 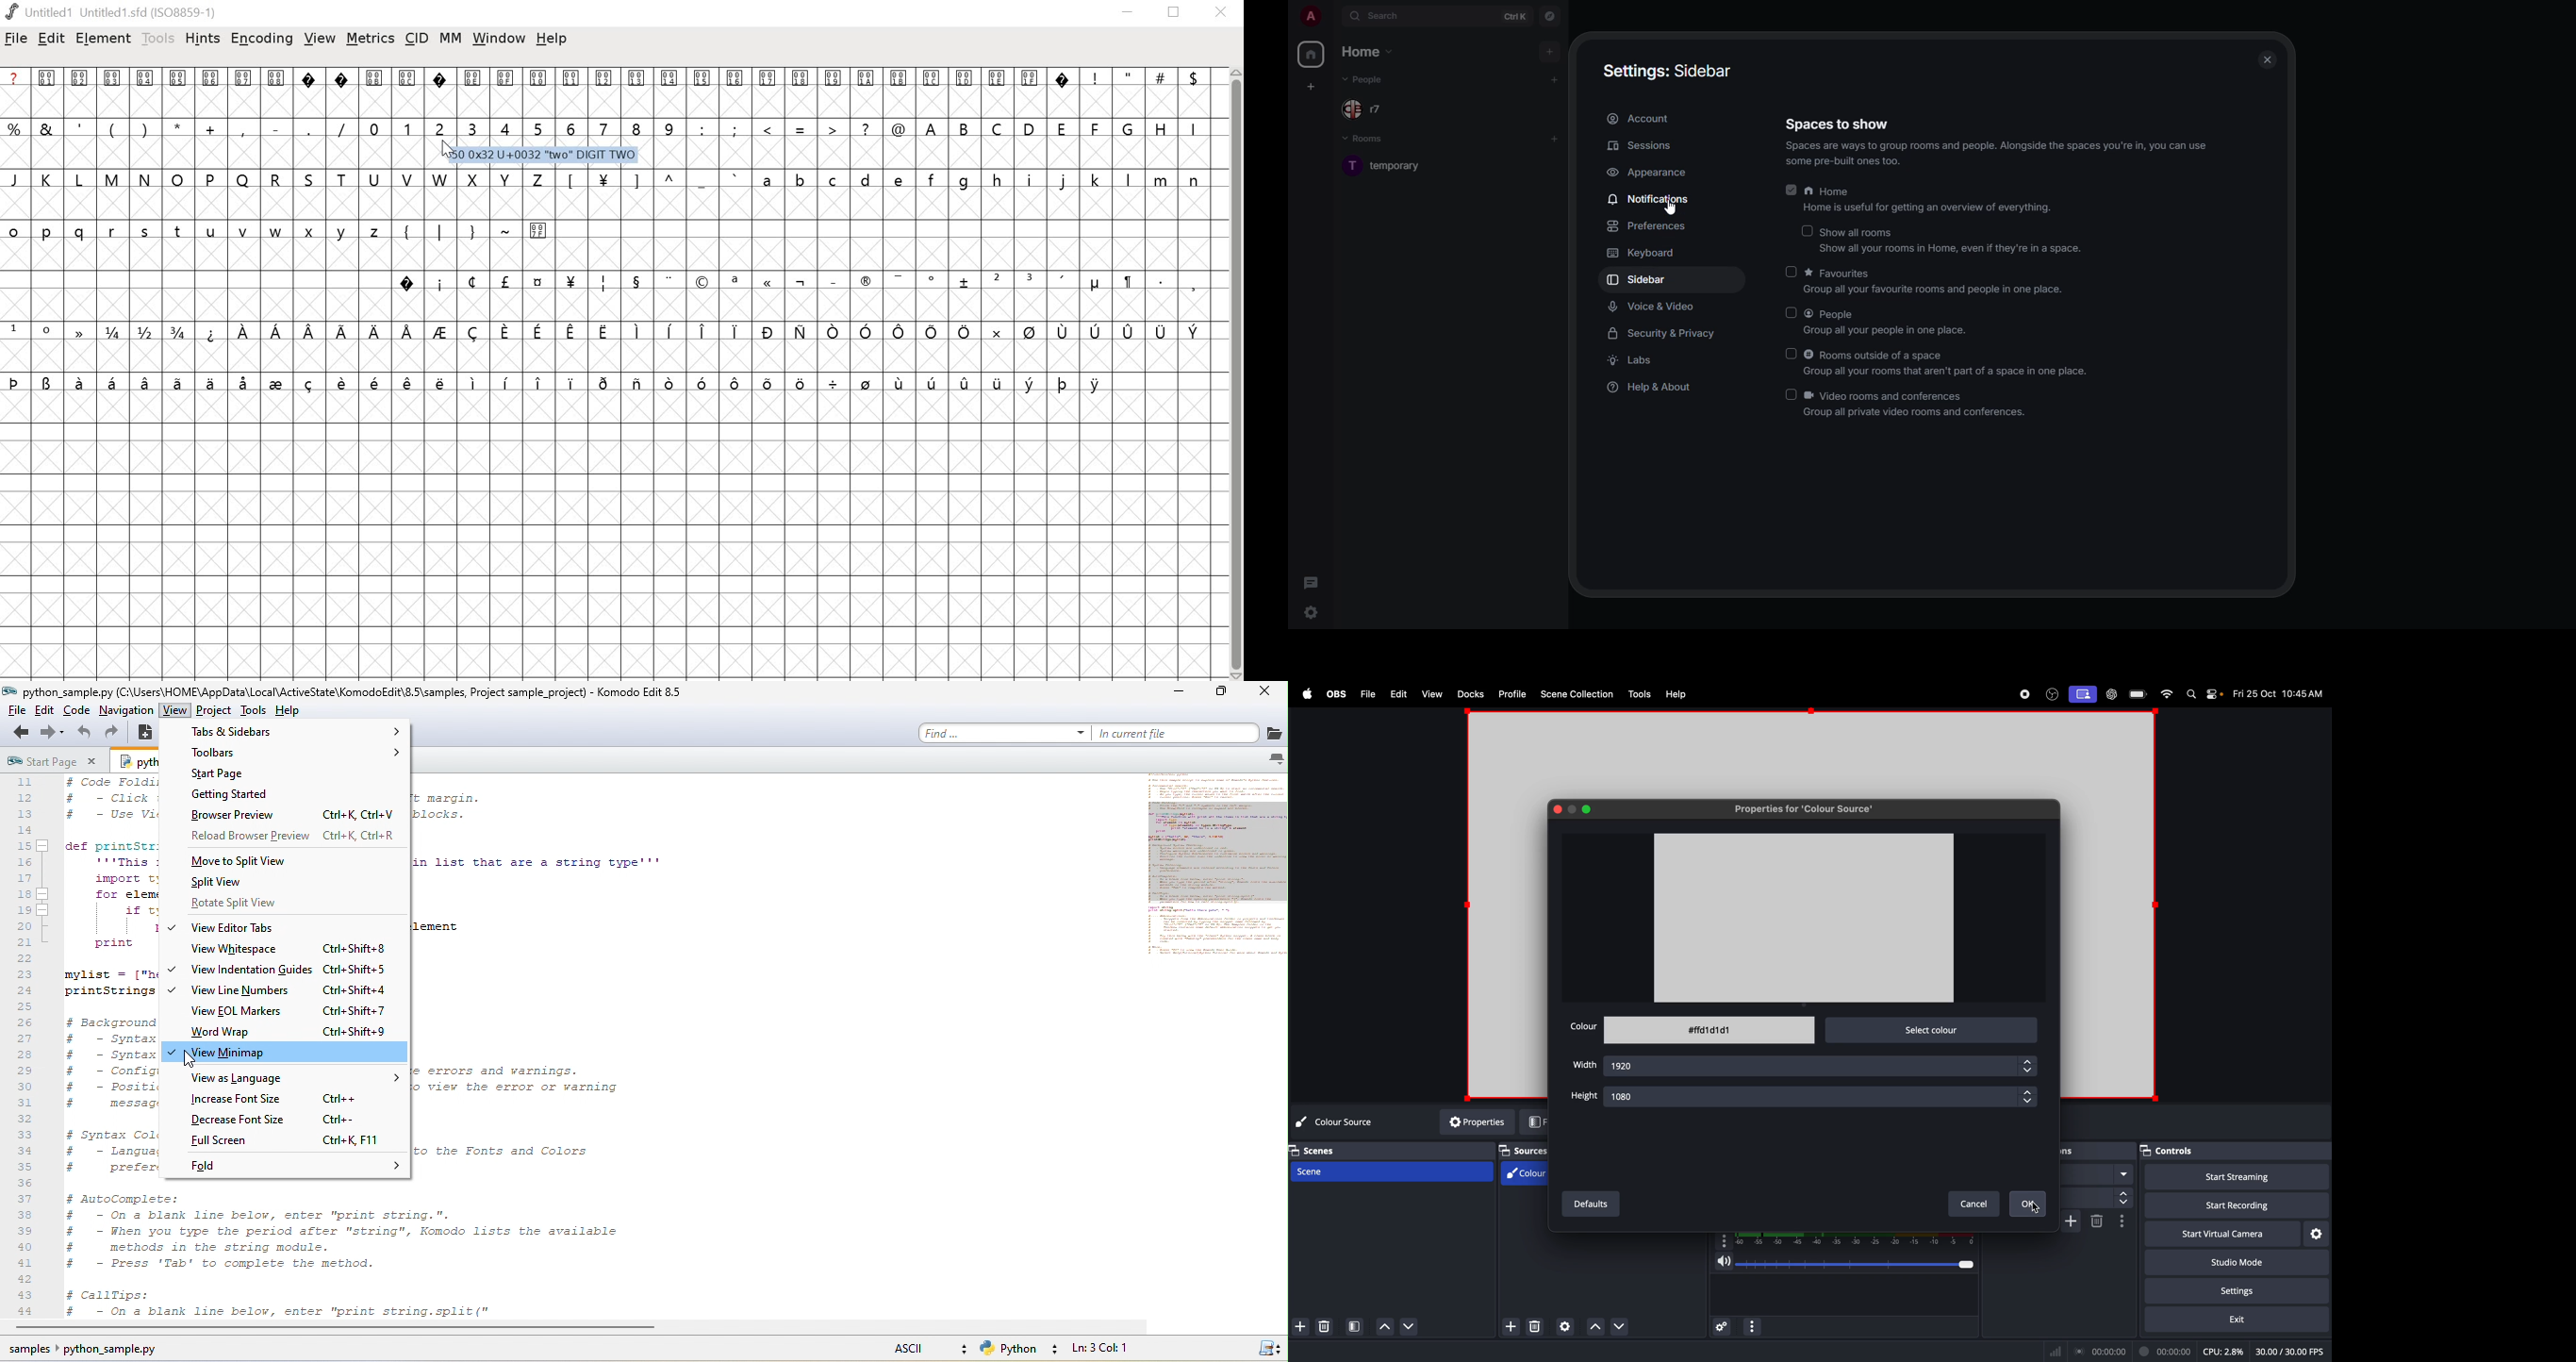 What do you see at coordinates (1671, 209) in the screenshot?
I see `cursor` at bounding box center [1671, 209].